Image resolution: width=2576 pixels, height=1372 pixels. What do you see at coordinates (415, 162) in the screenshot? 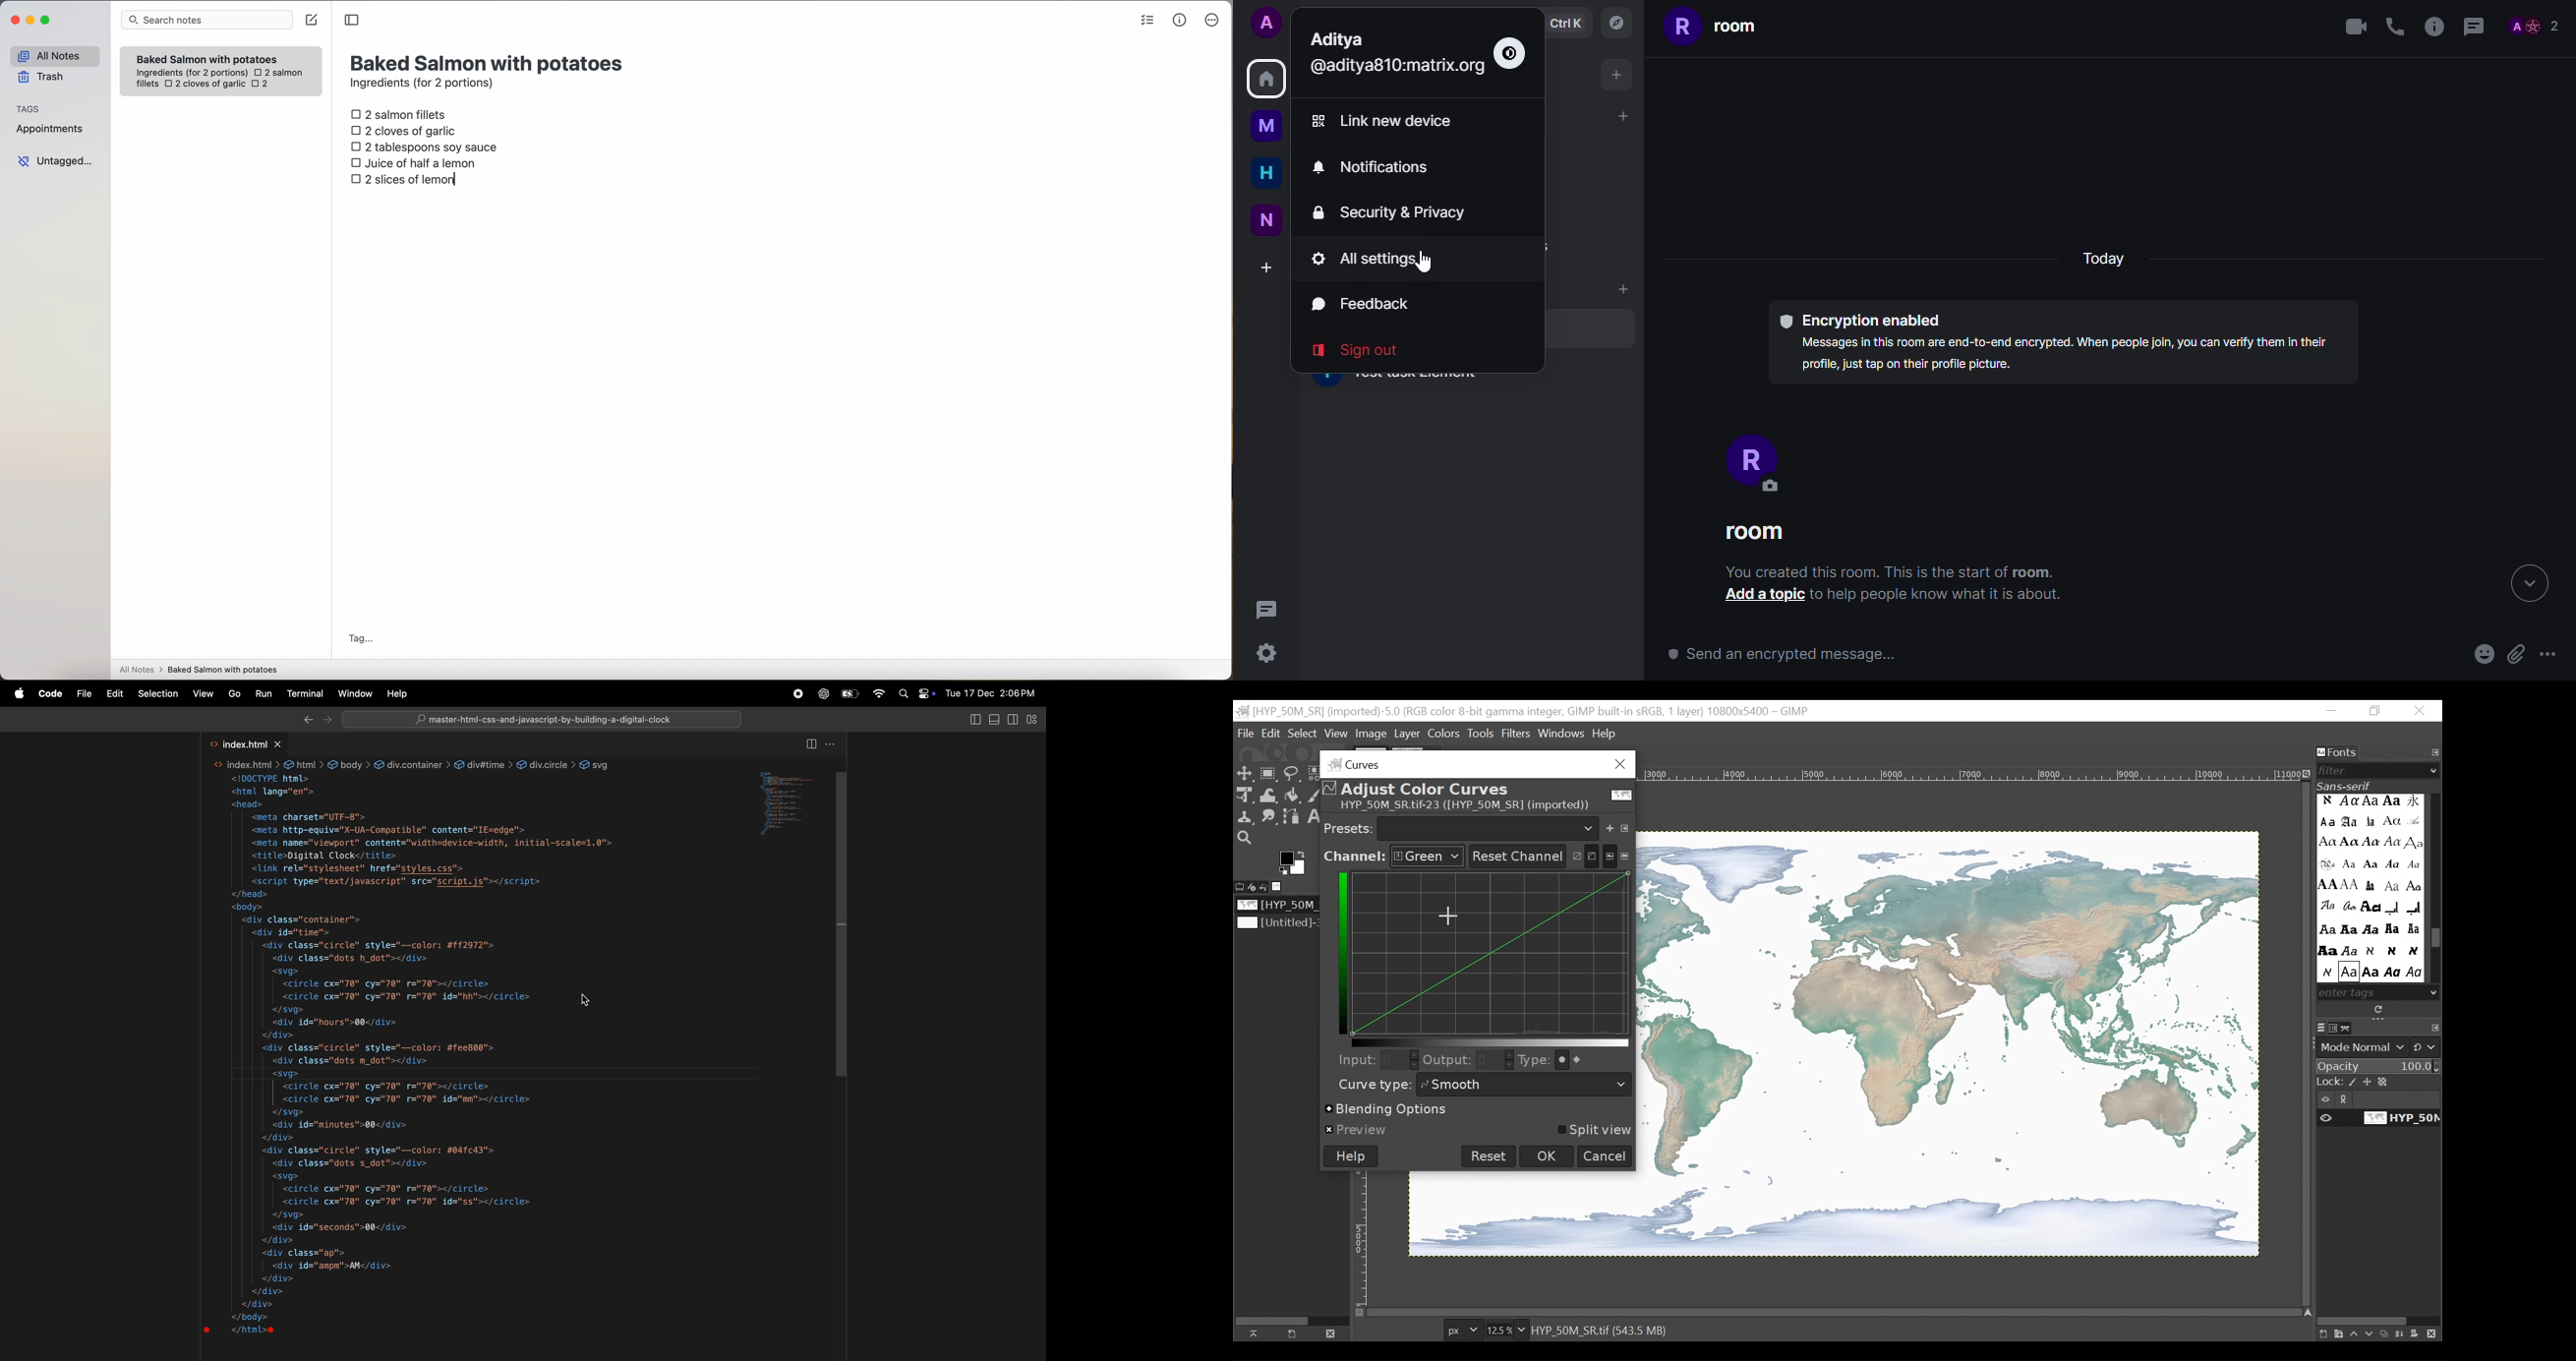
I see `juice of half a lemon` at bounding box center [415, 162].